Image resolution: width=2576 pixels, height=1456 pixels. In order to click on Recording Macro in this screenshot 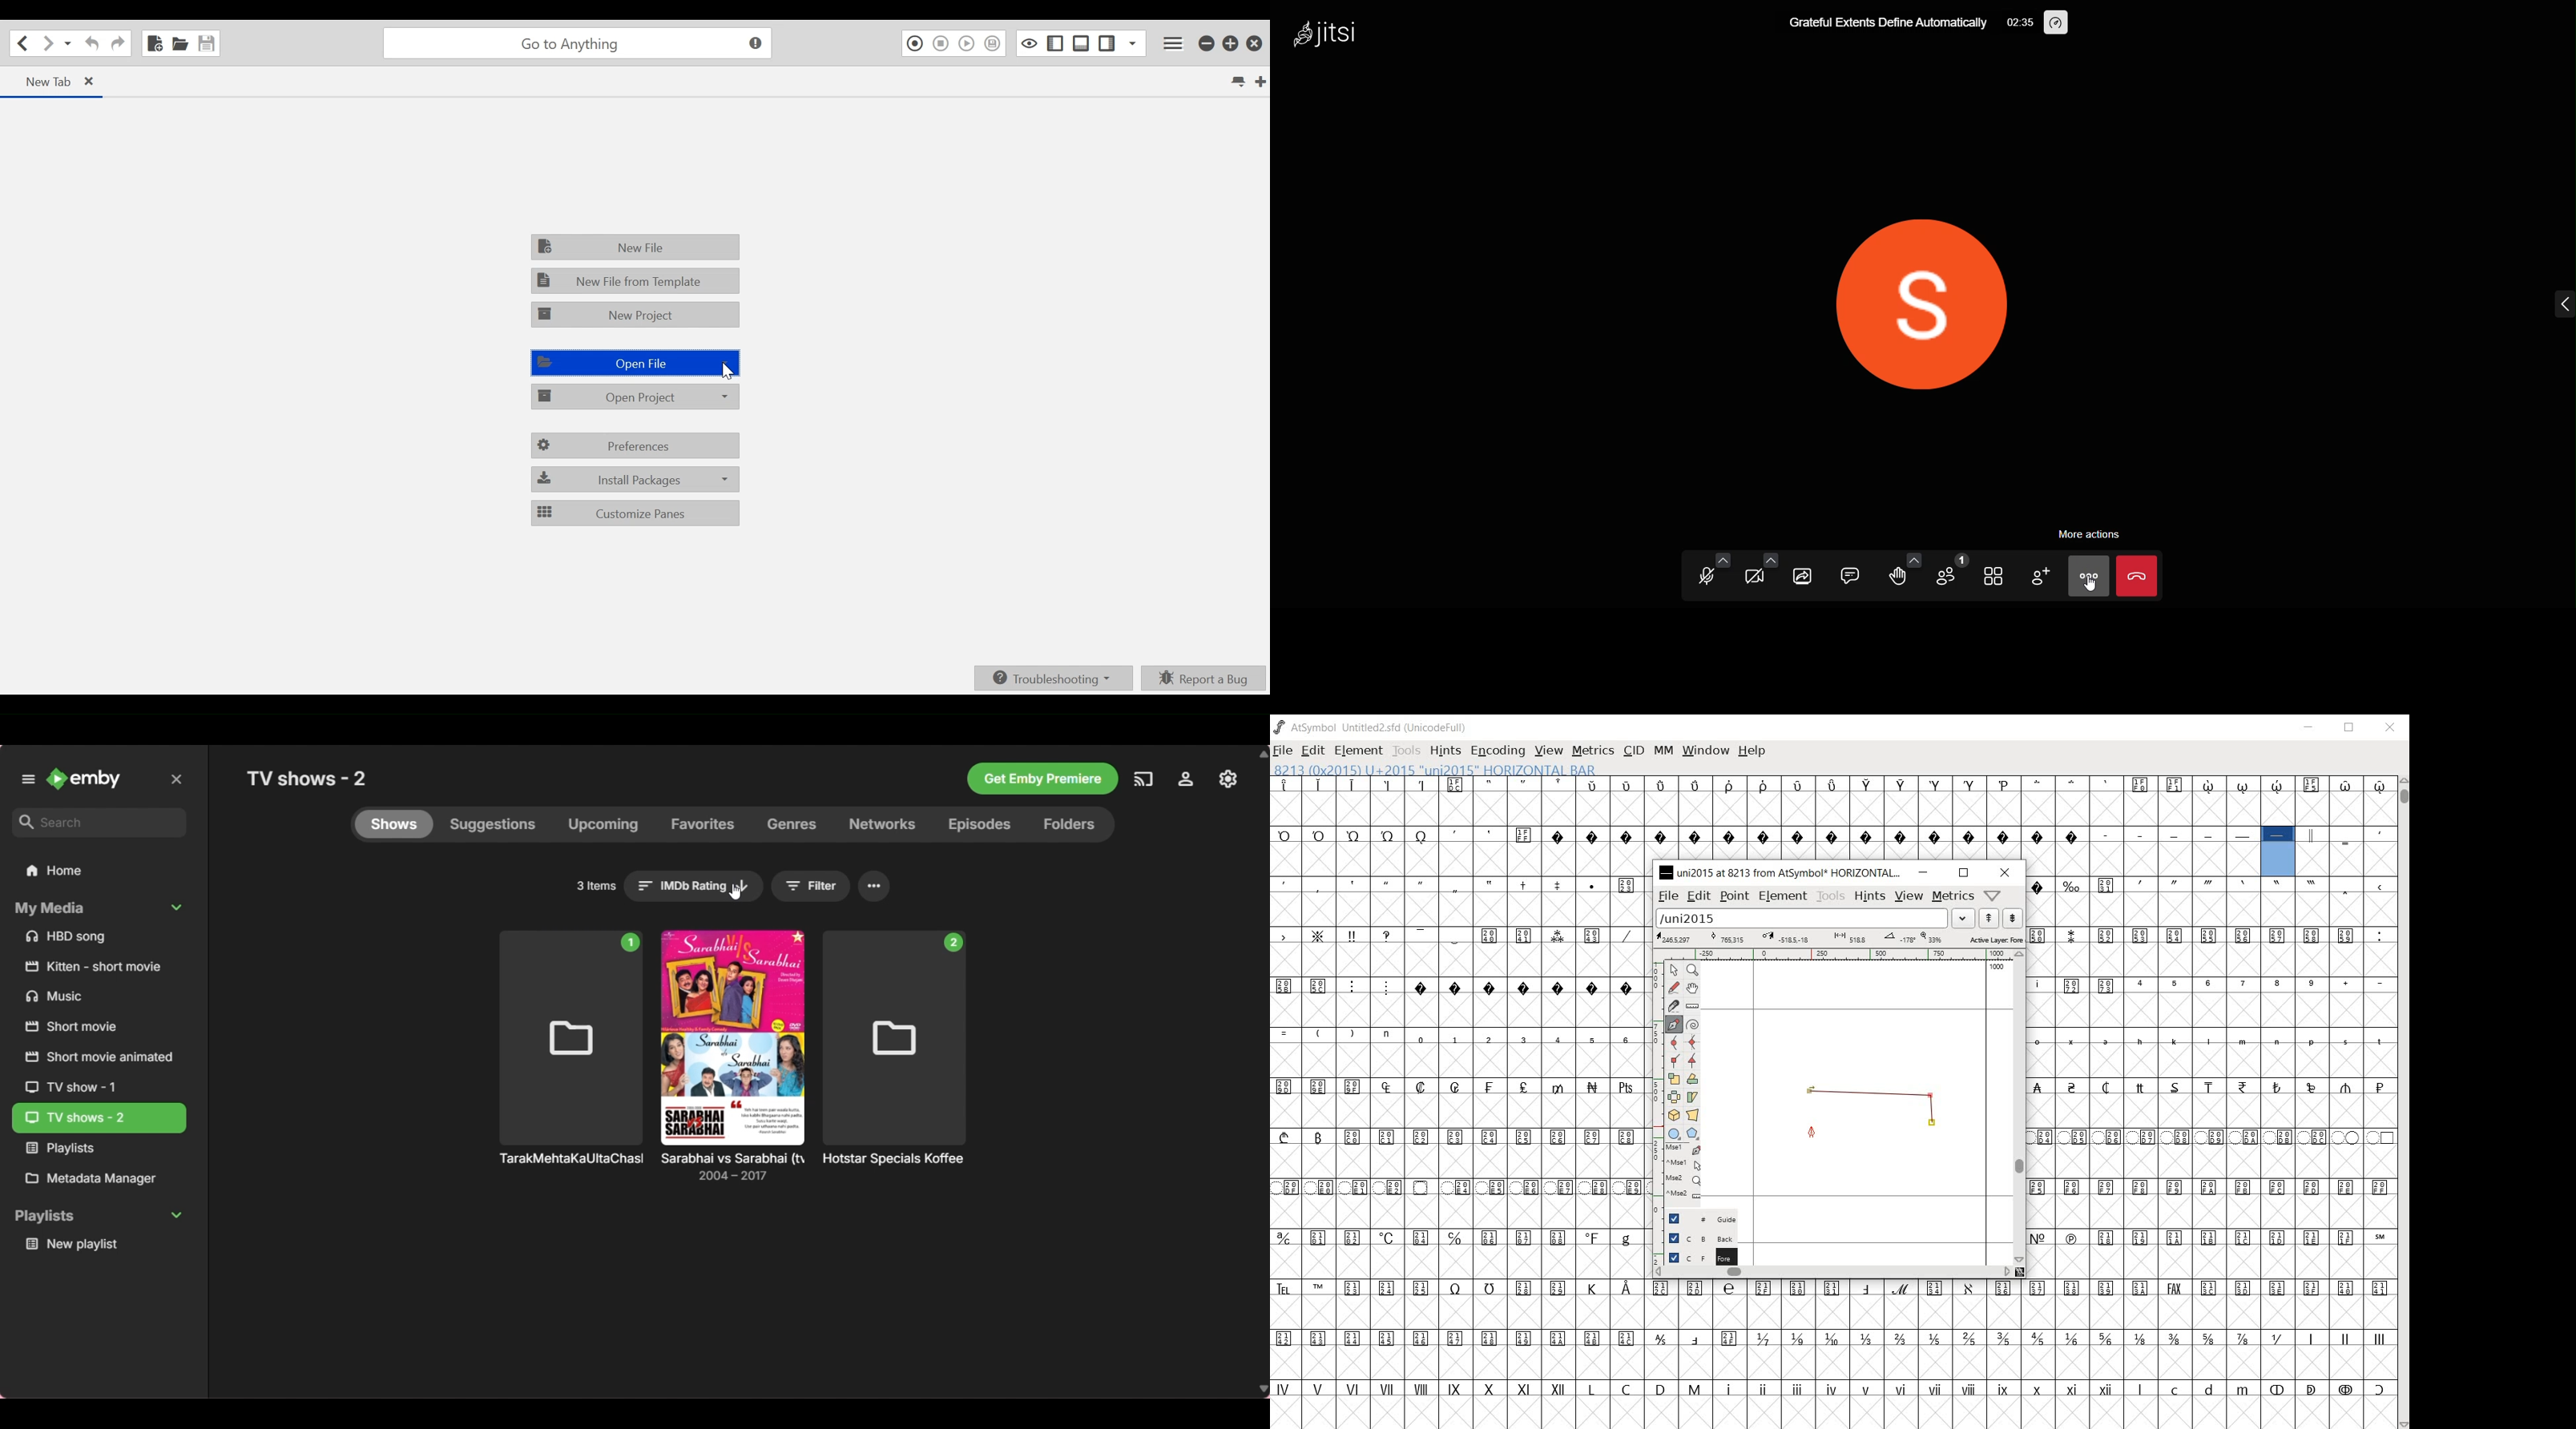, I will do `click(914, 44)`.